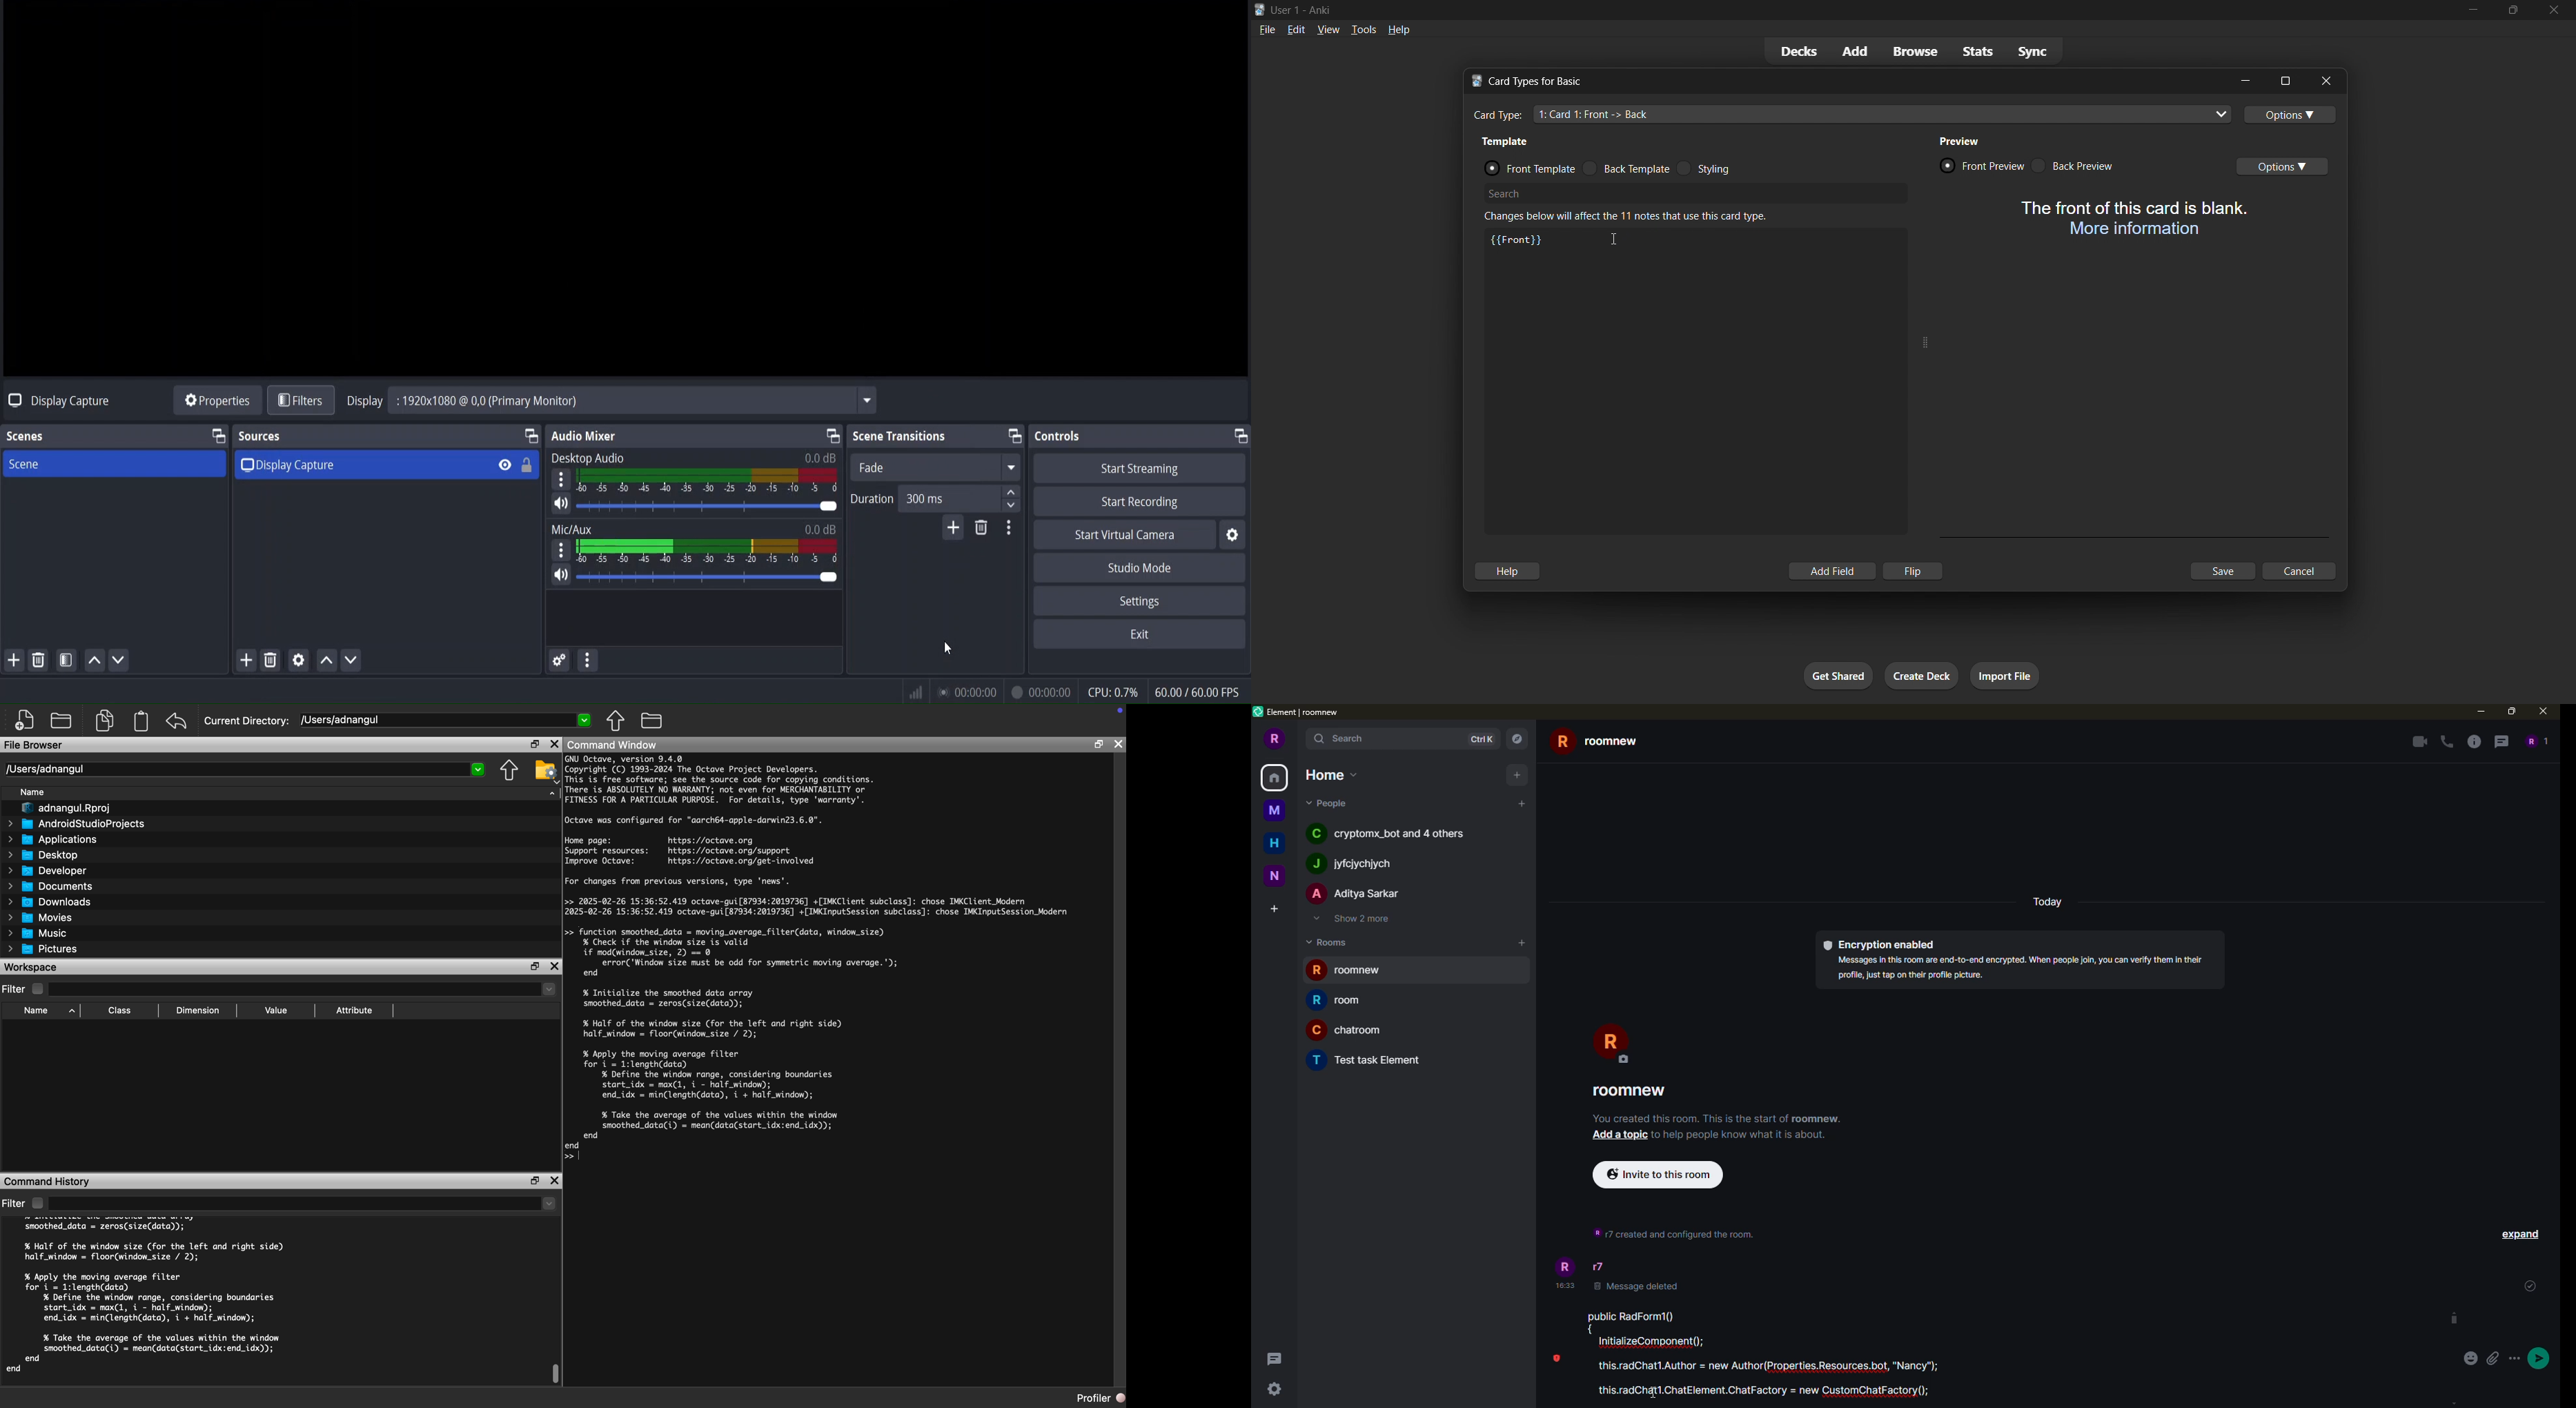  Describe the element at coordinates (1691, 378) in the screenshot. I see `customization input field` at that location.